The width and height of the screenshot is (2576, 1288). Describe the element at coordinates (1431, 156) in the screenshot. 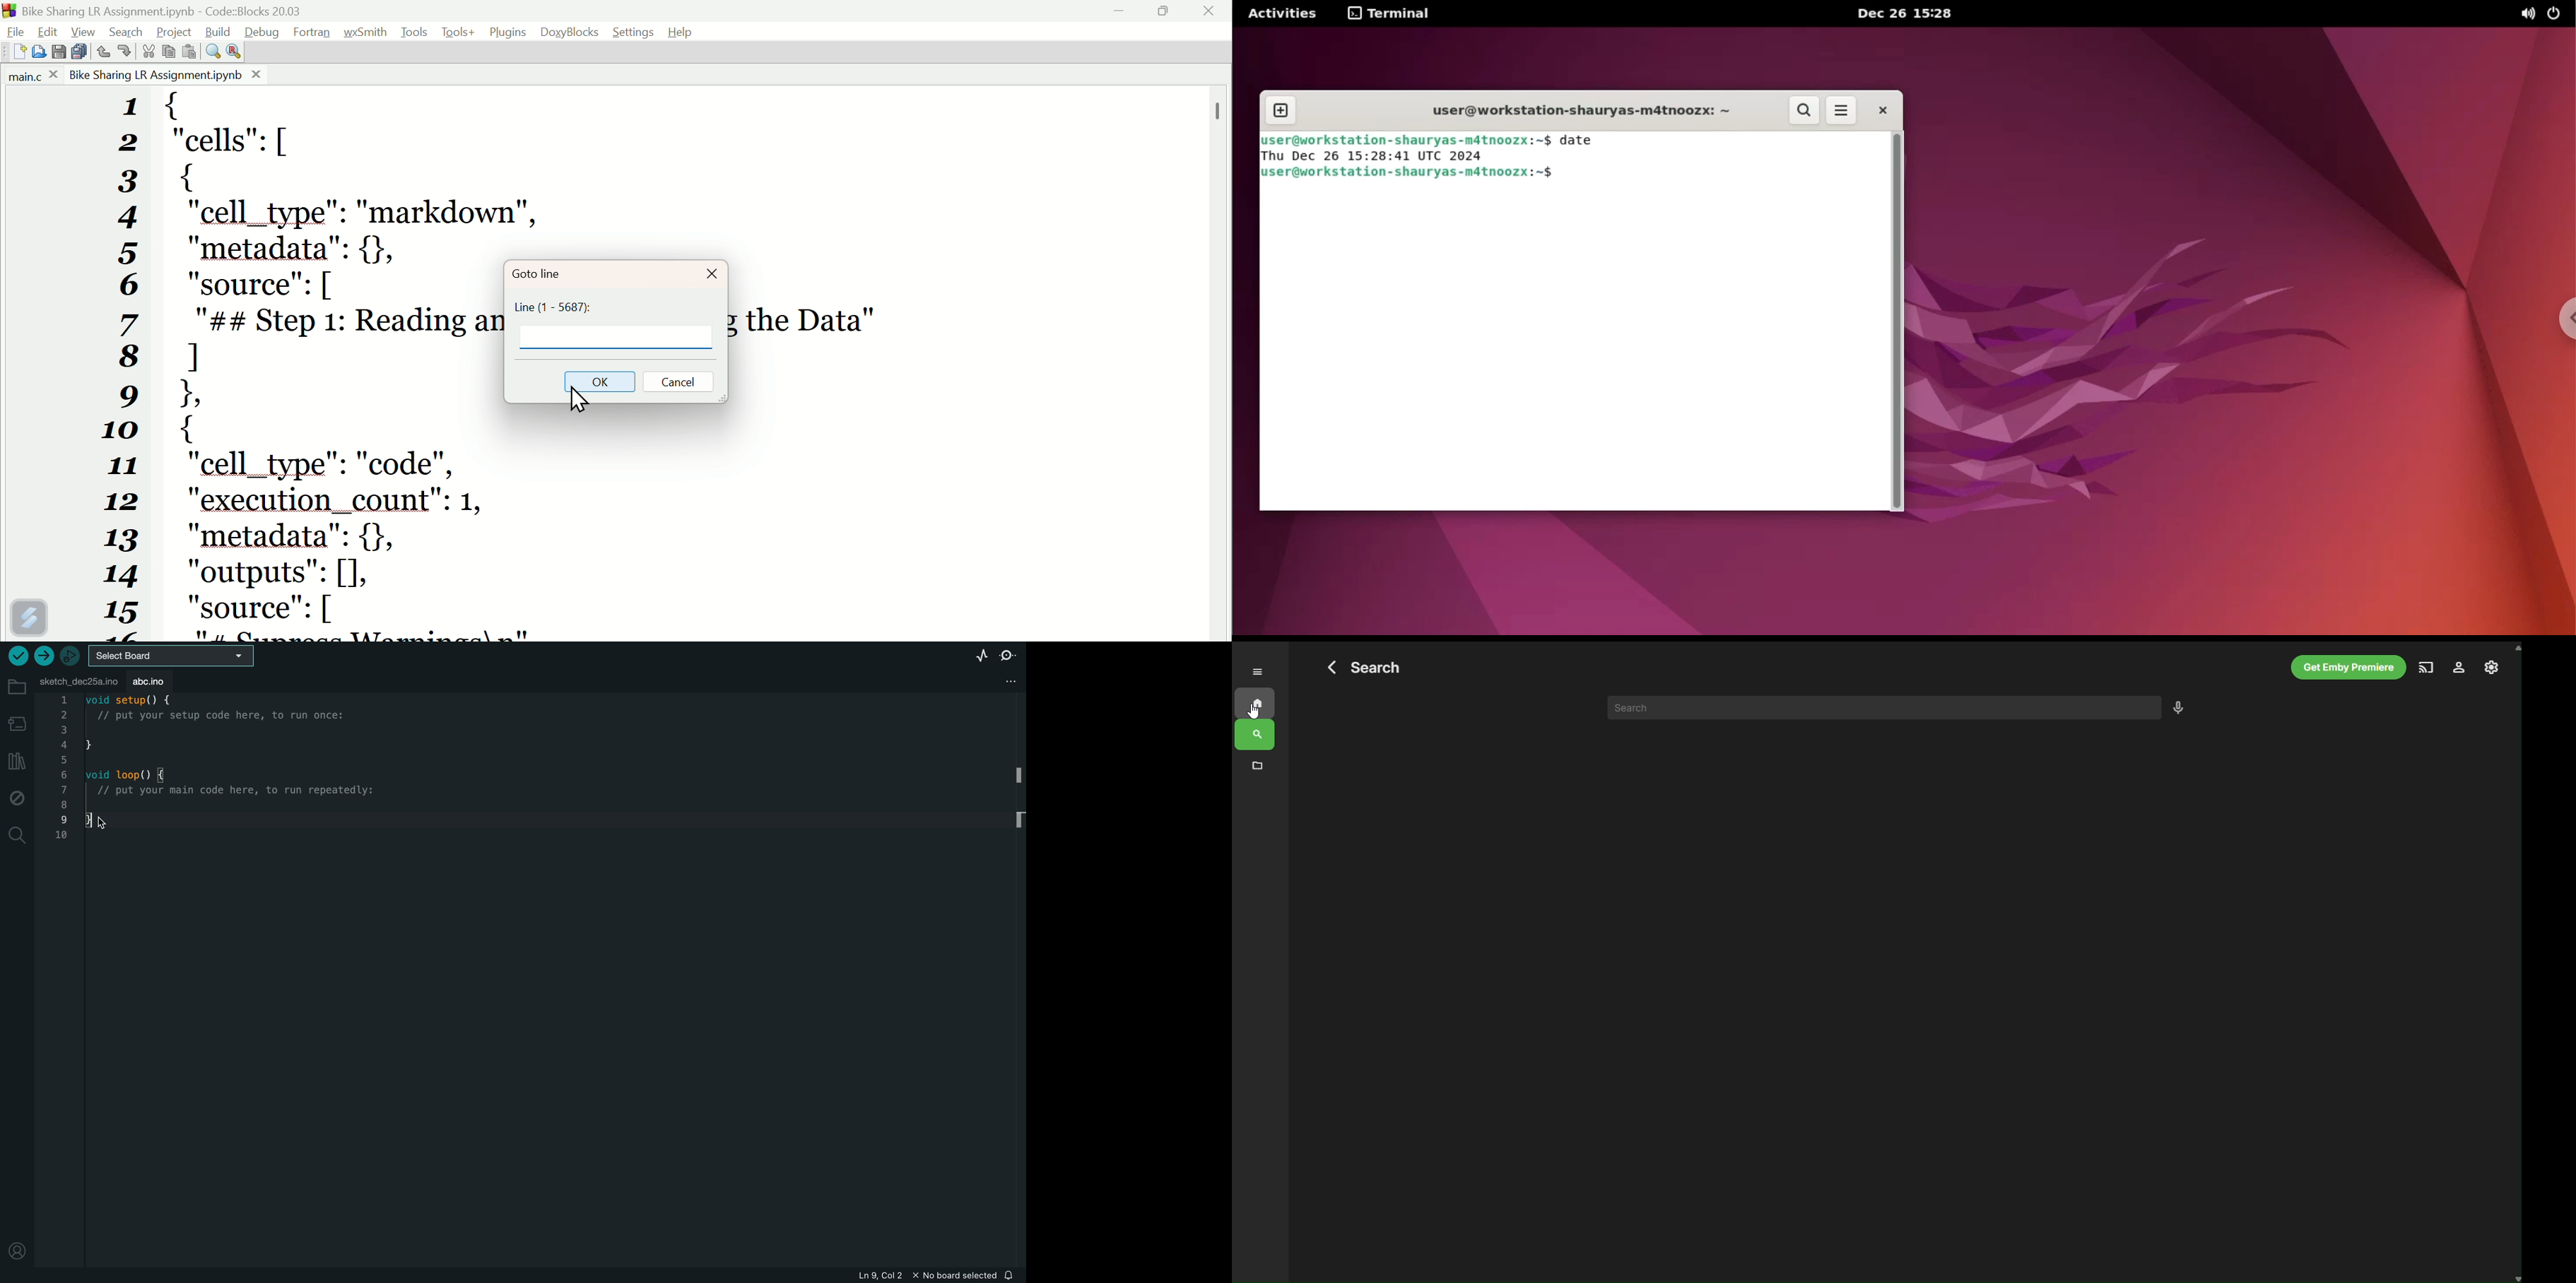

I see `UTC` at that location.